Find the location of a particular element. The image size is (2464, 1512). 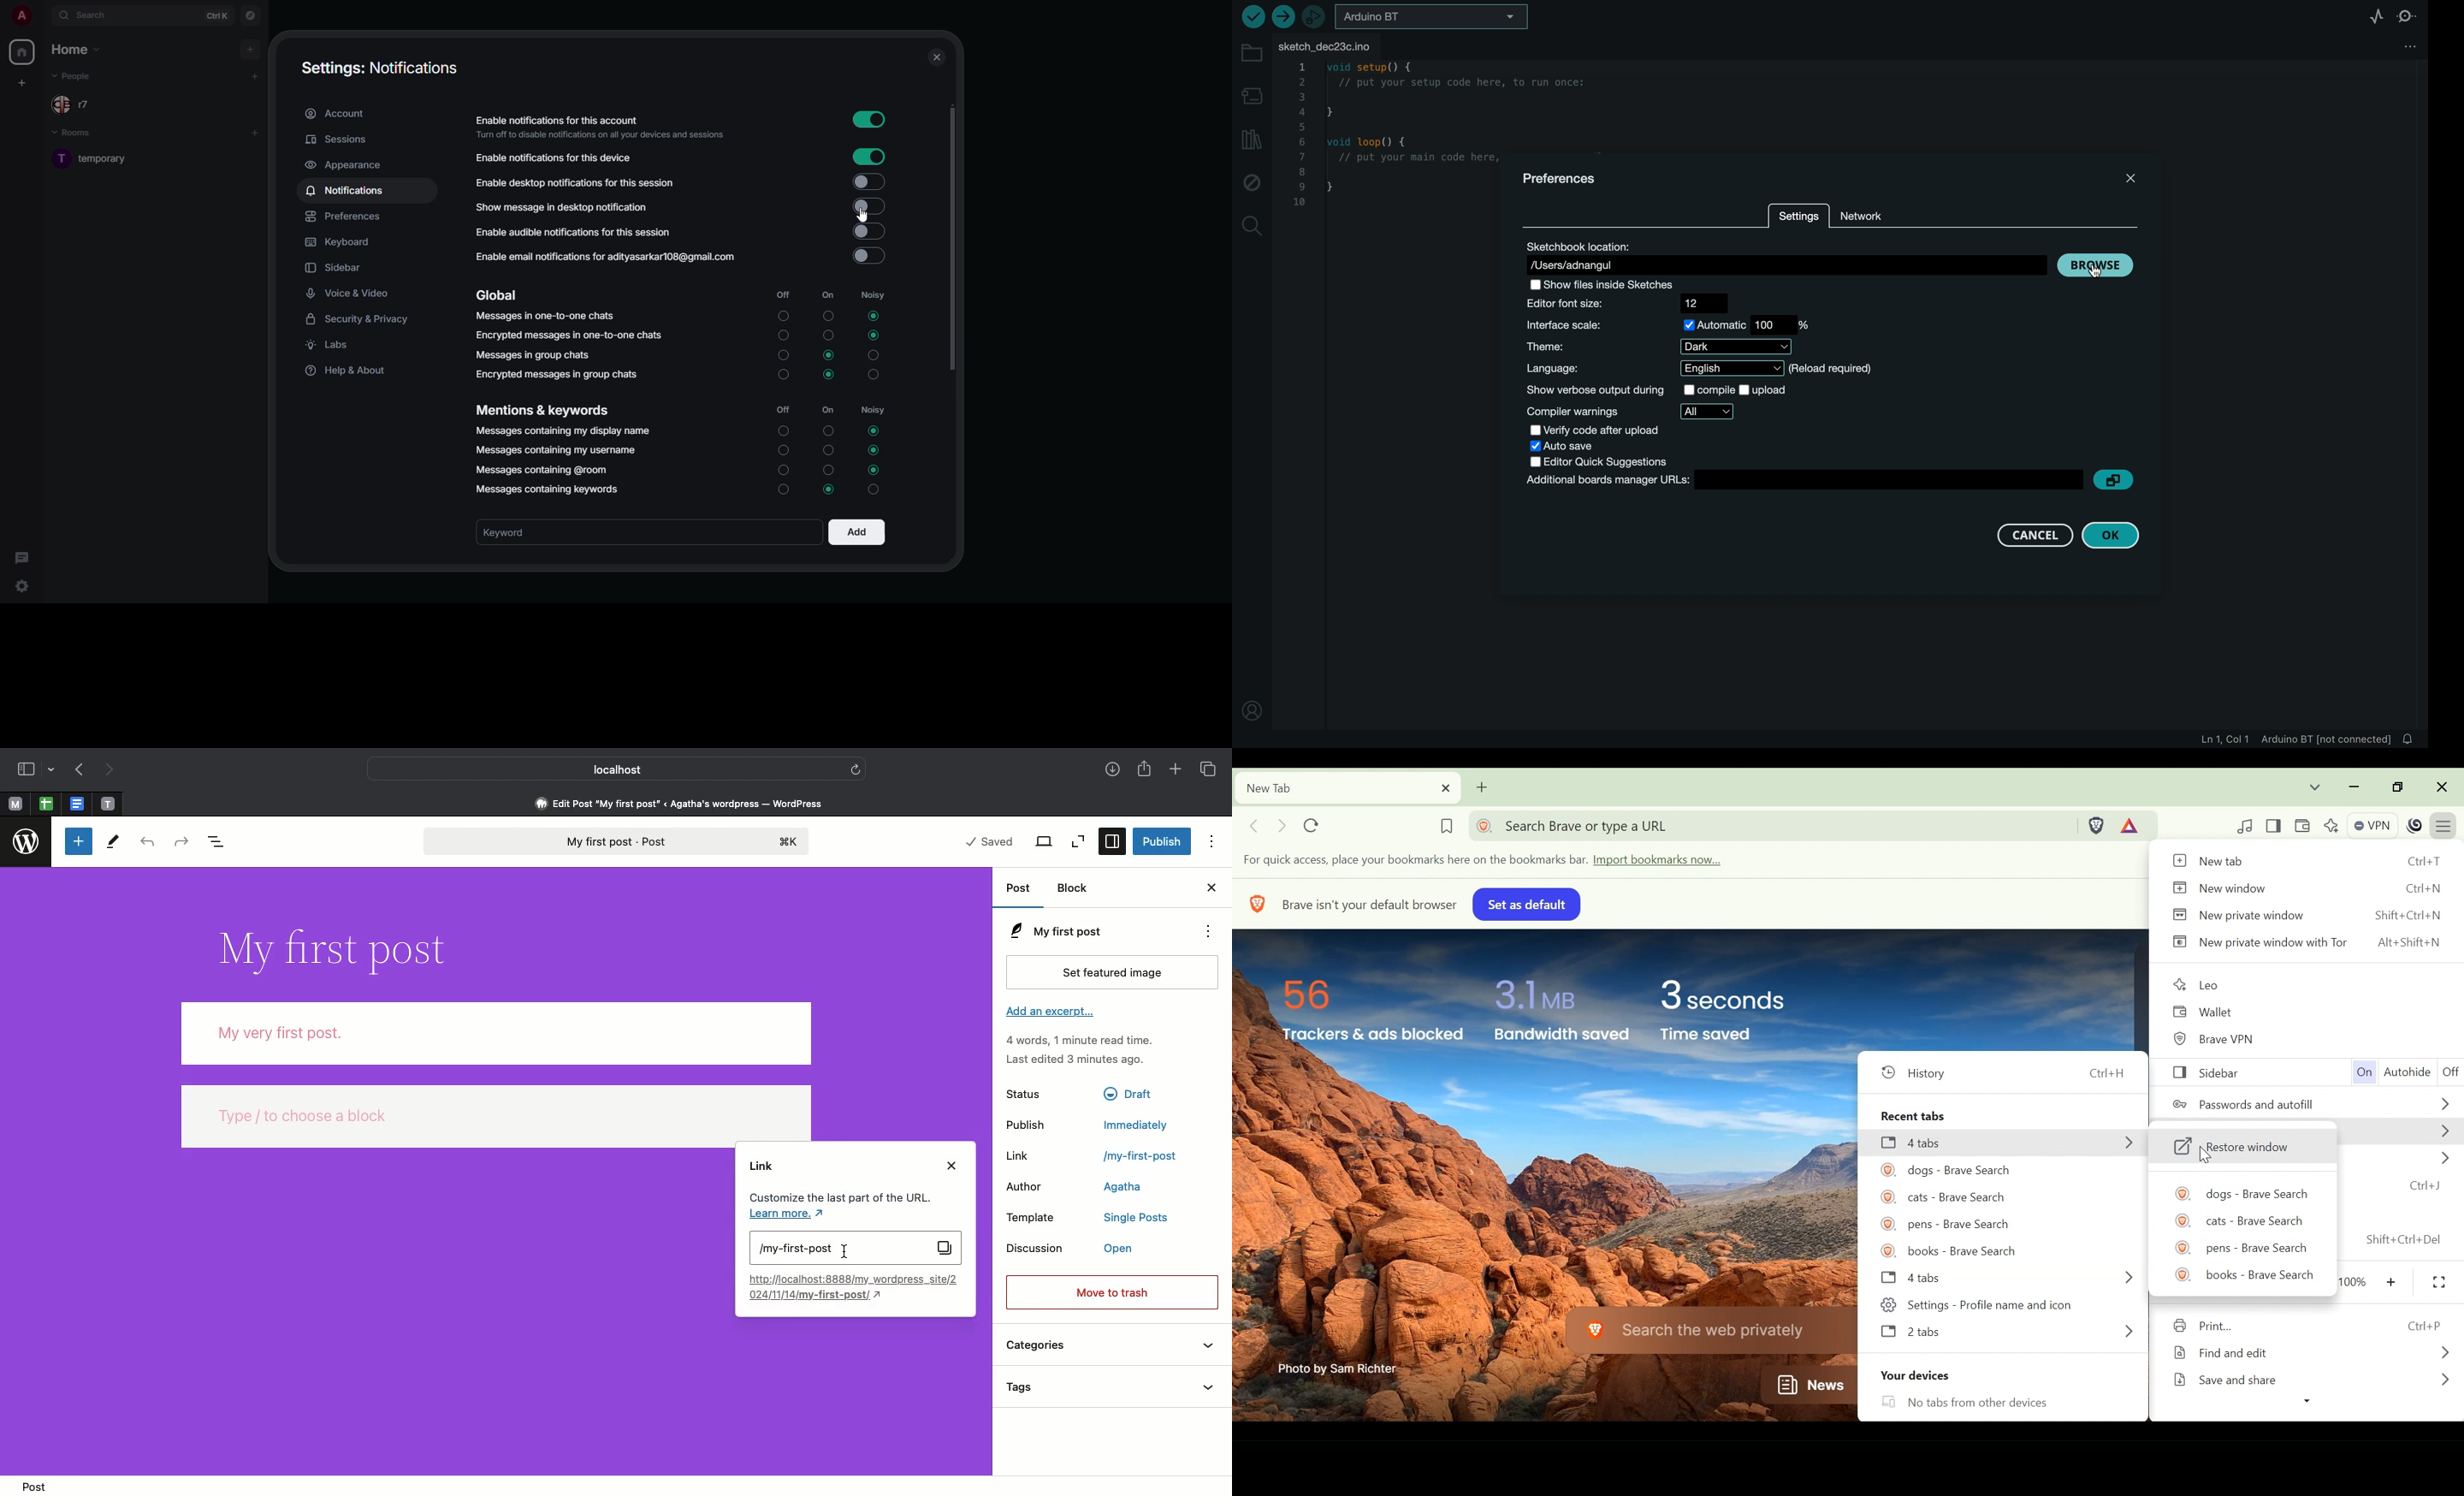

Noisy Unselected is located at coordinates (873, 356).